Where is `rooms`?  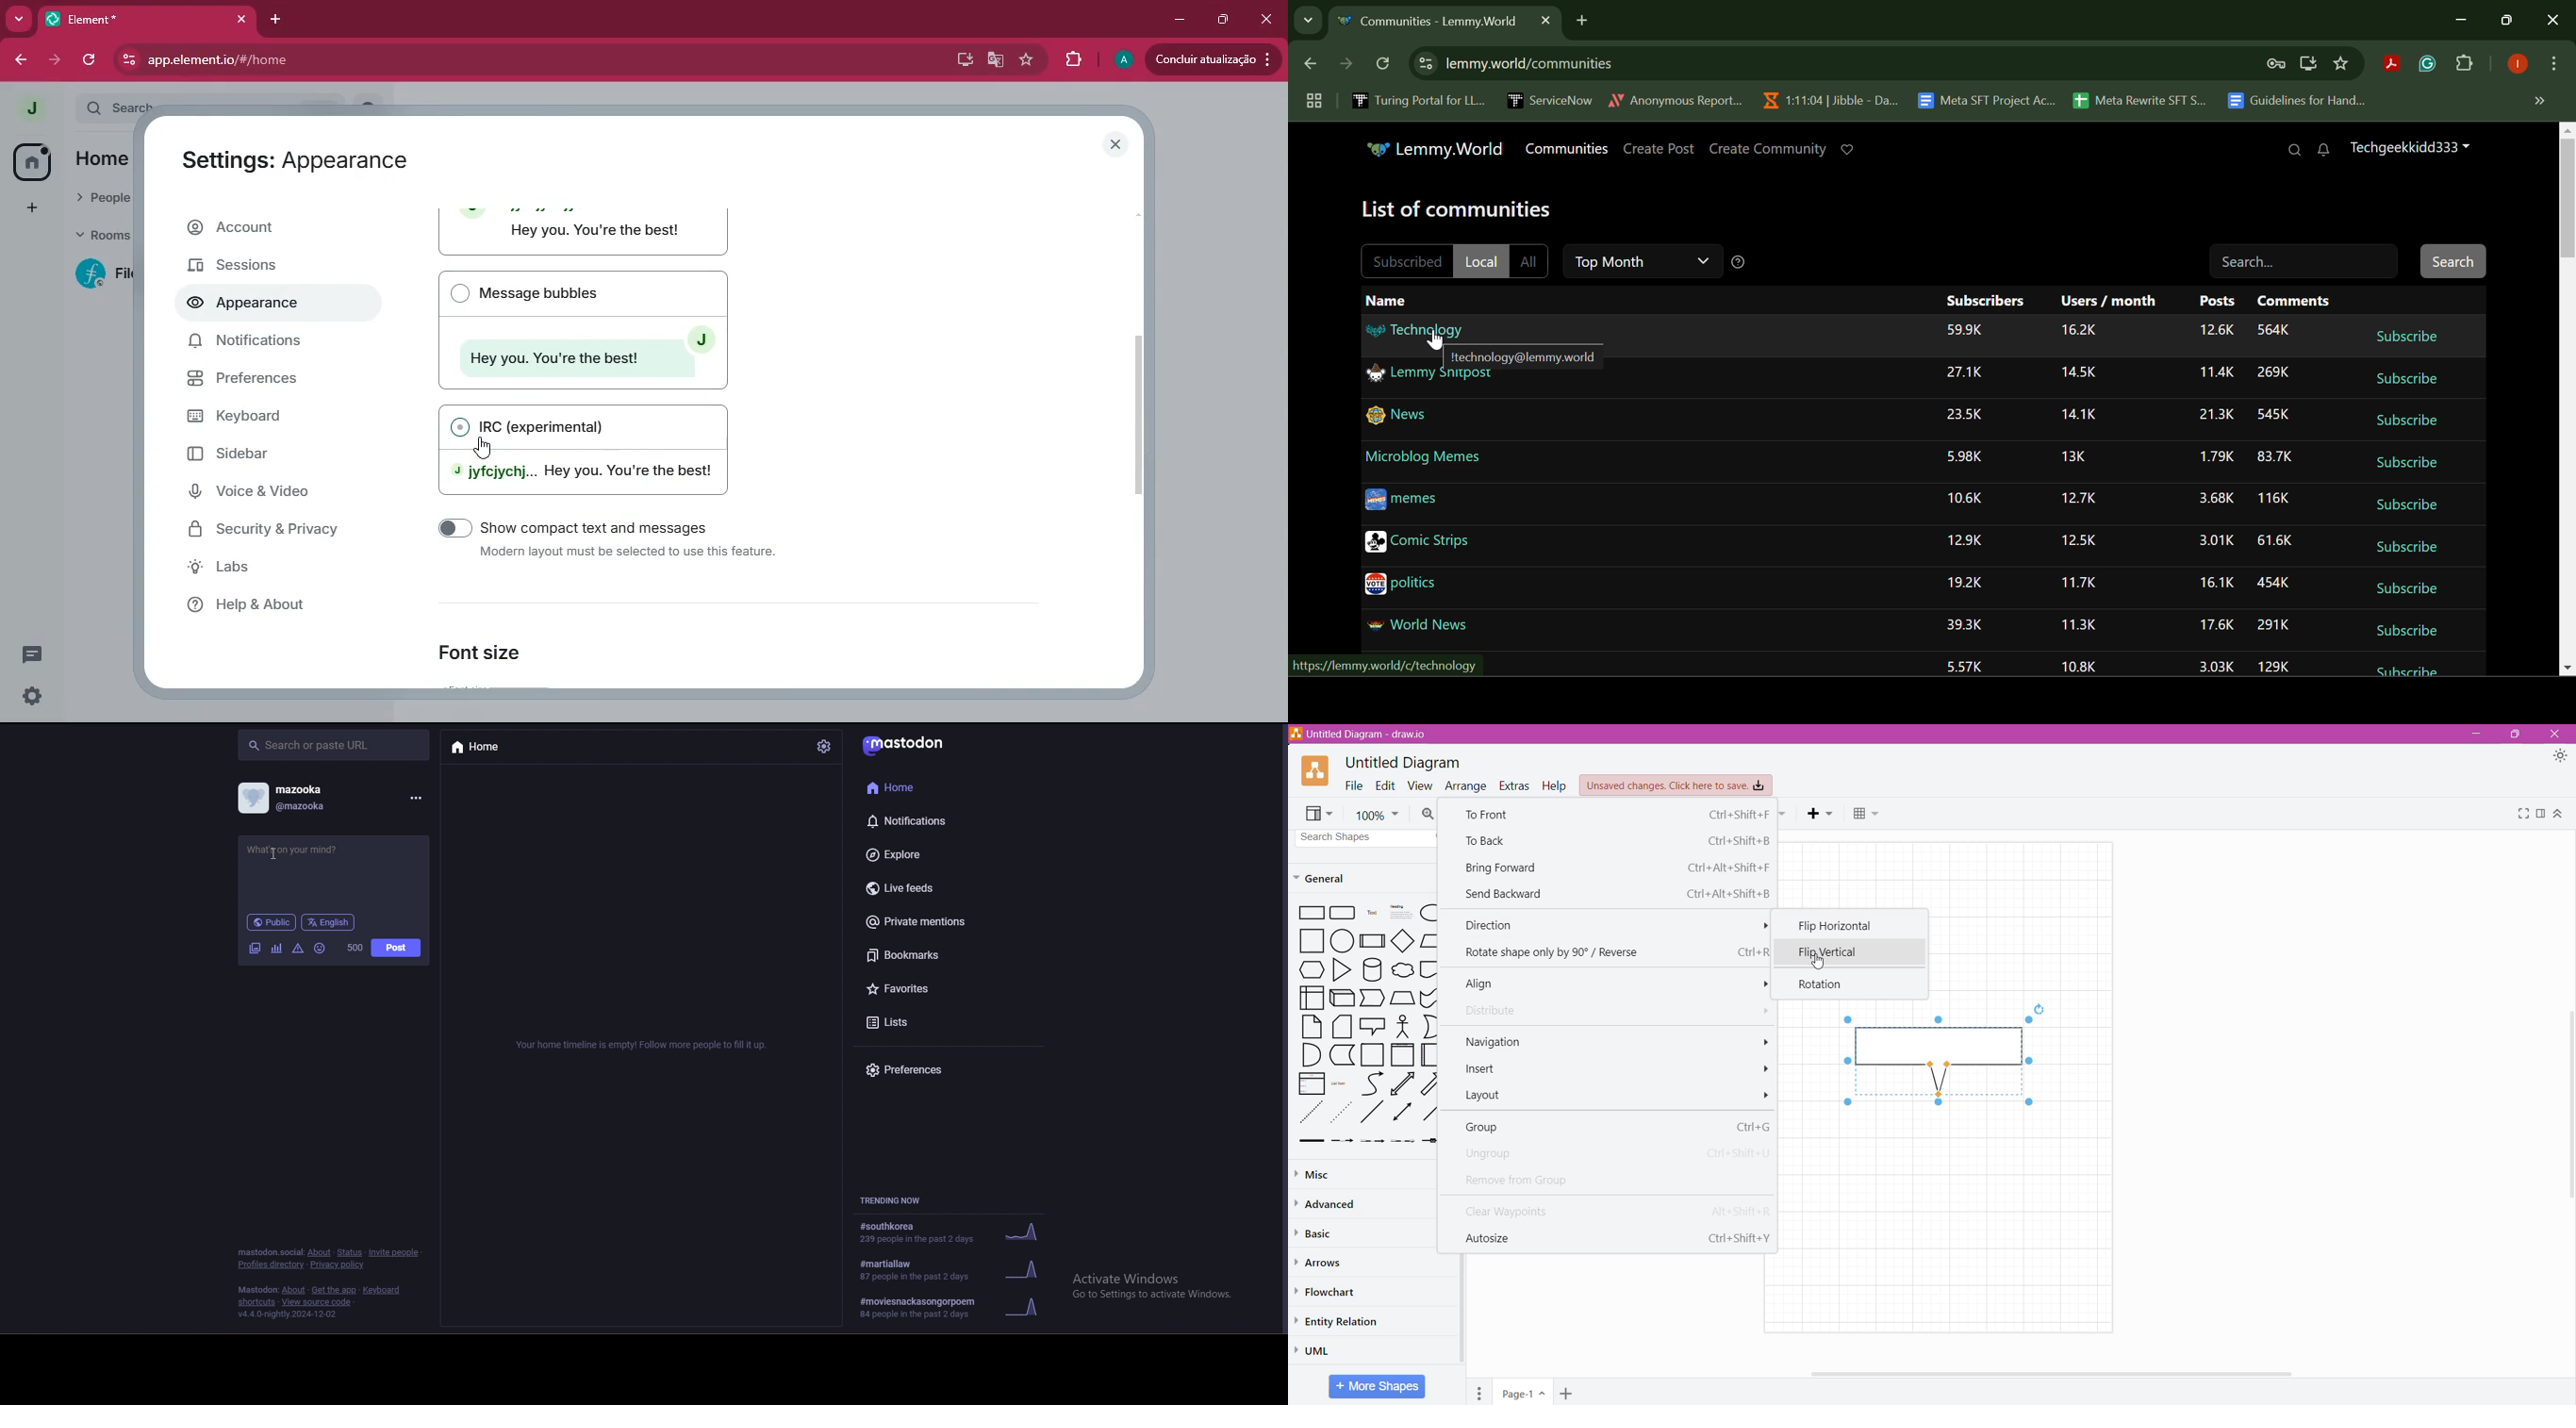 rooms is located at coordinates (100, 234).